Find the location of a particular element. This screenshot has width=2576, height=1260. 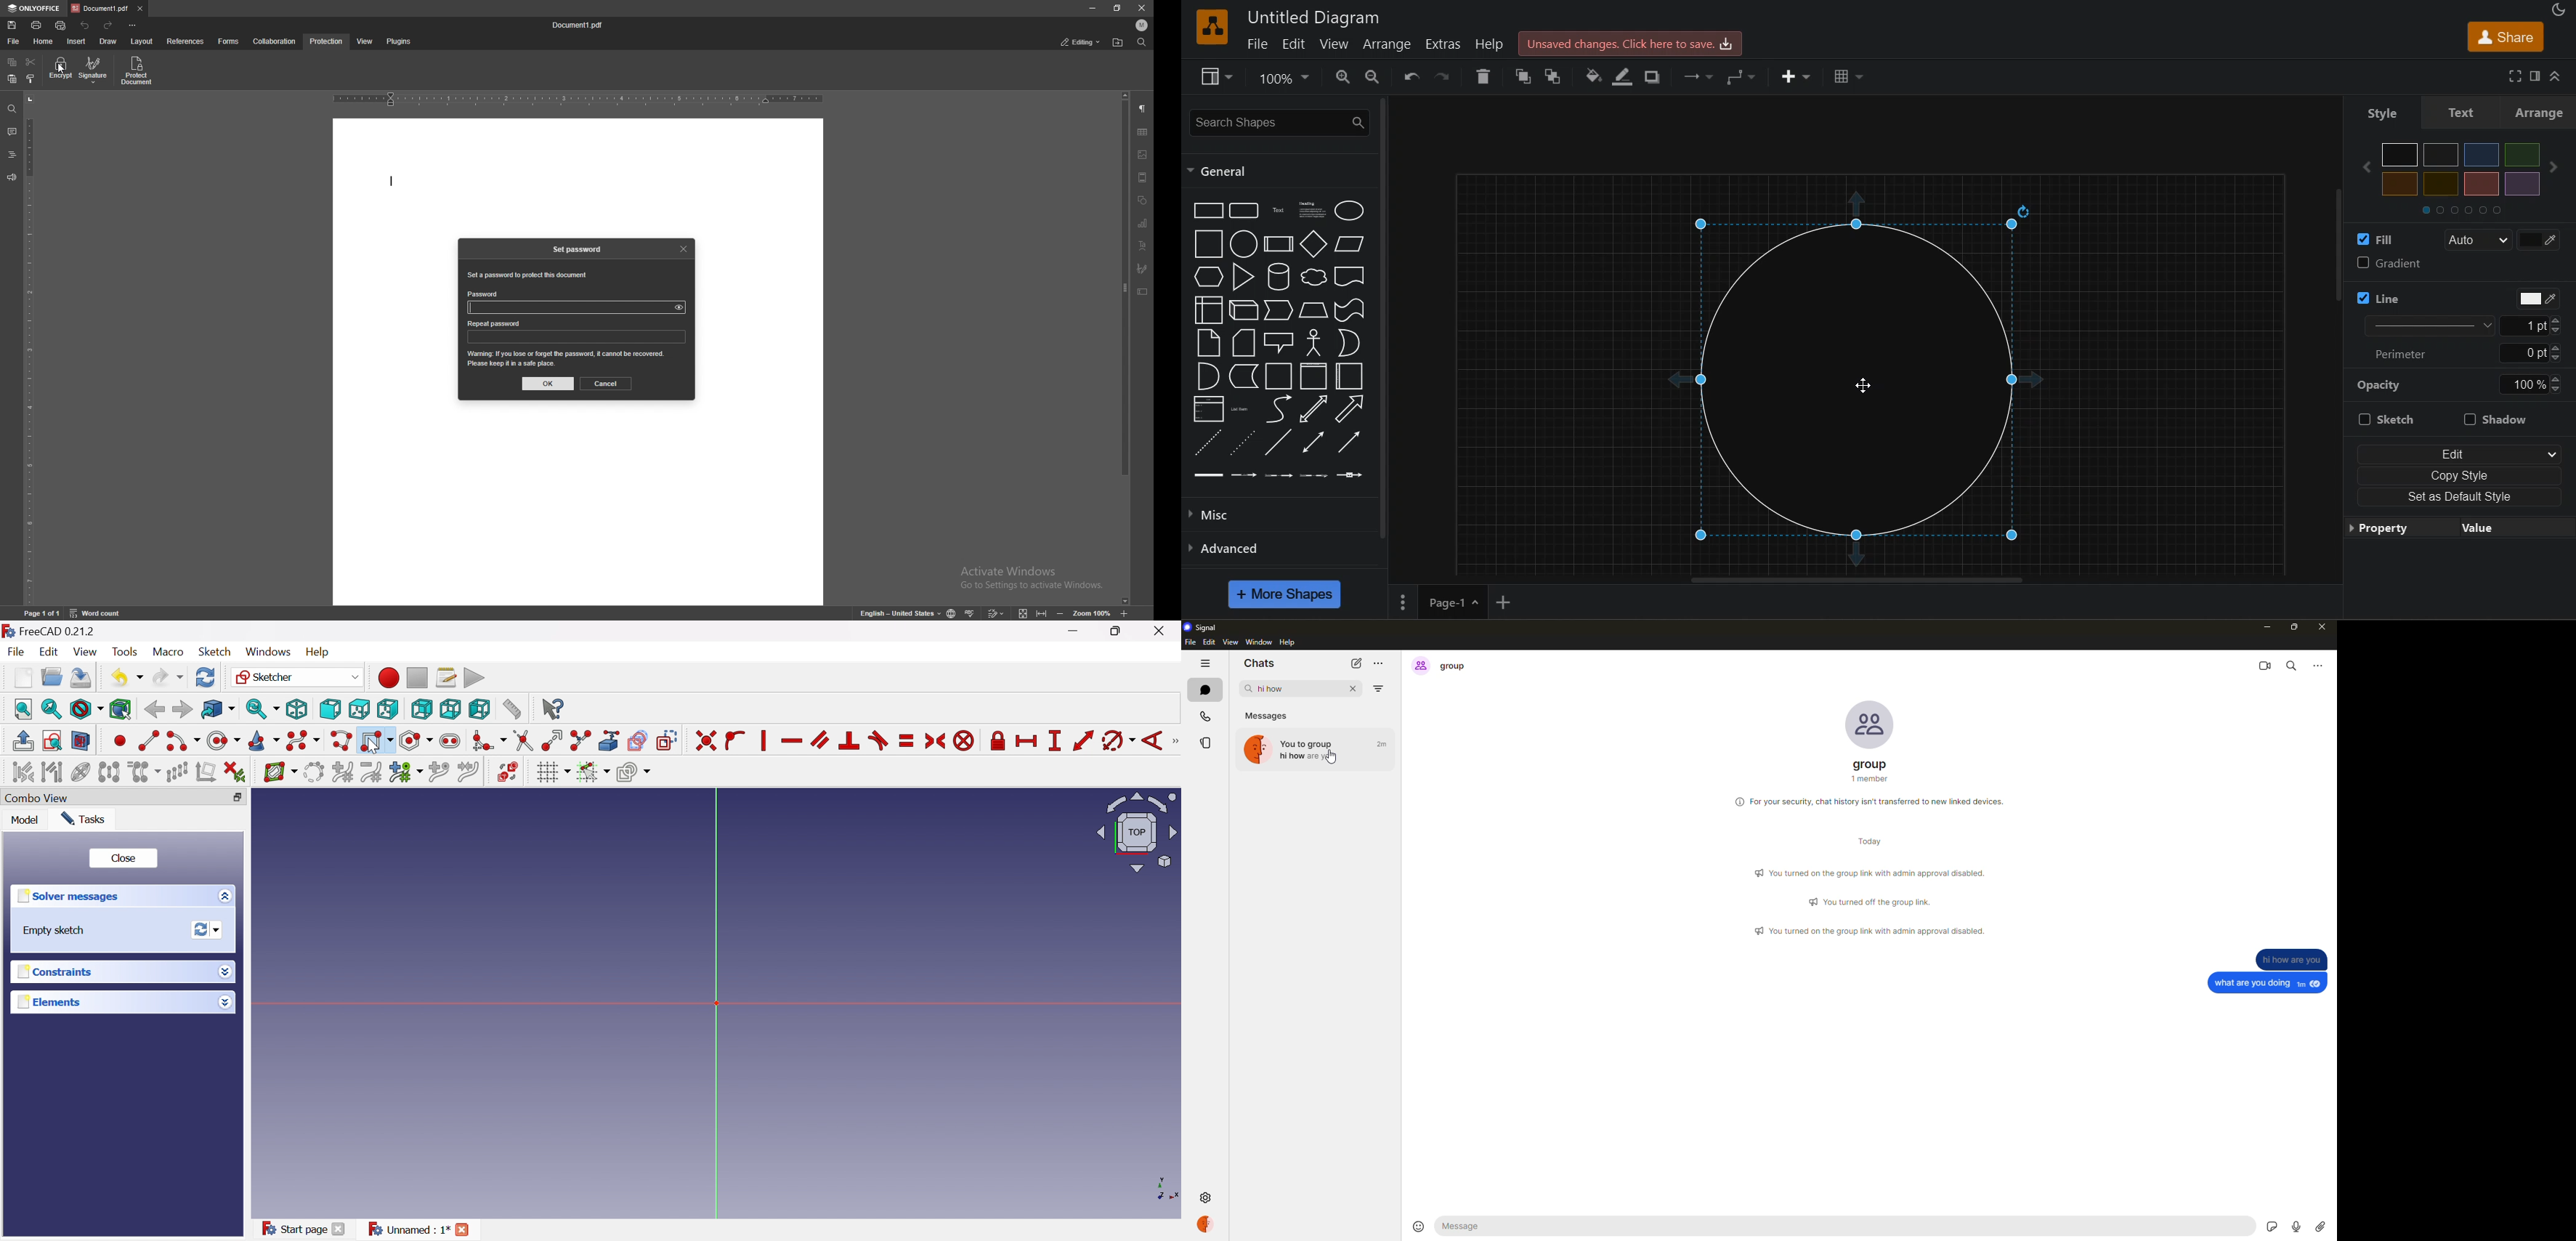

Untitled Diagram is located at coordinates (1315, 16).